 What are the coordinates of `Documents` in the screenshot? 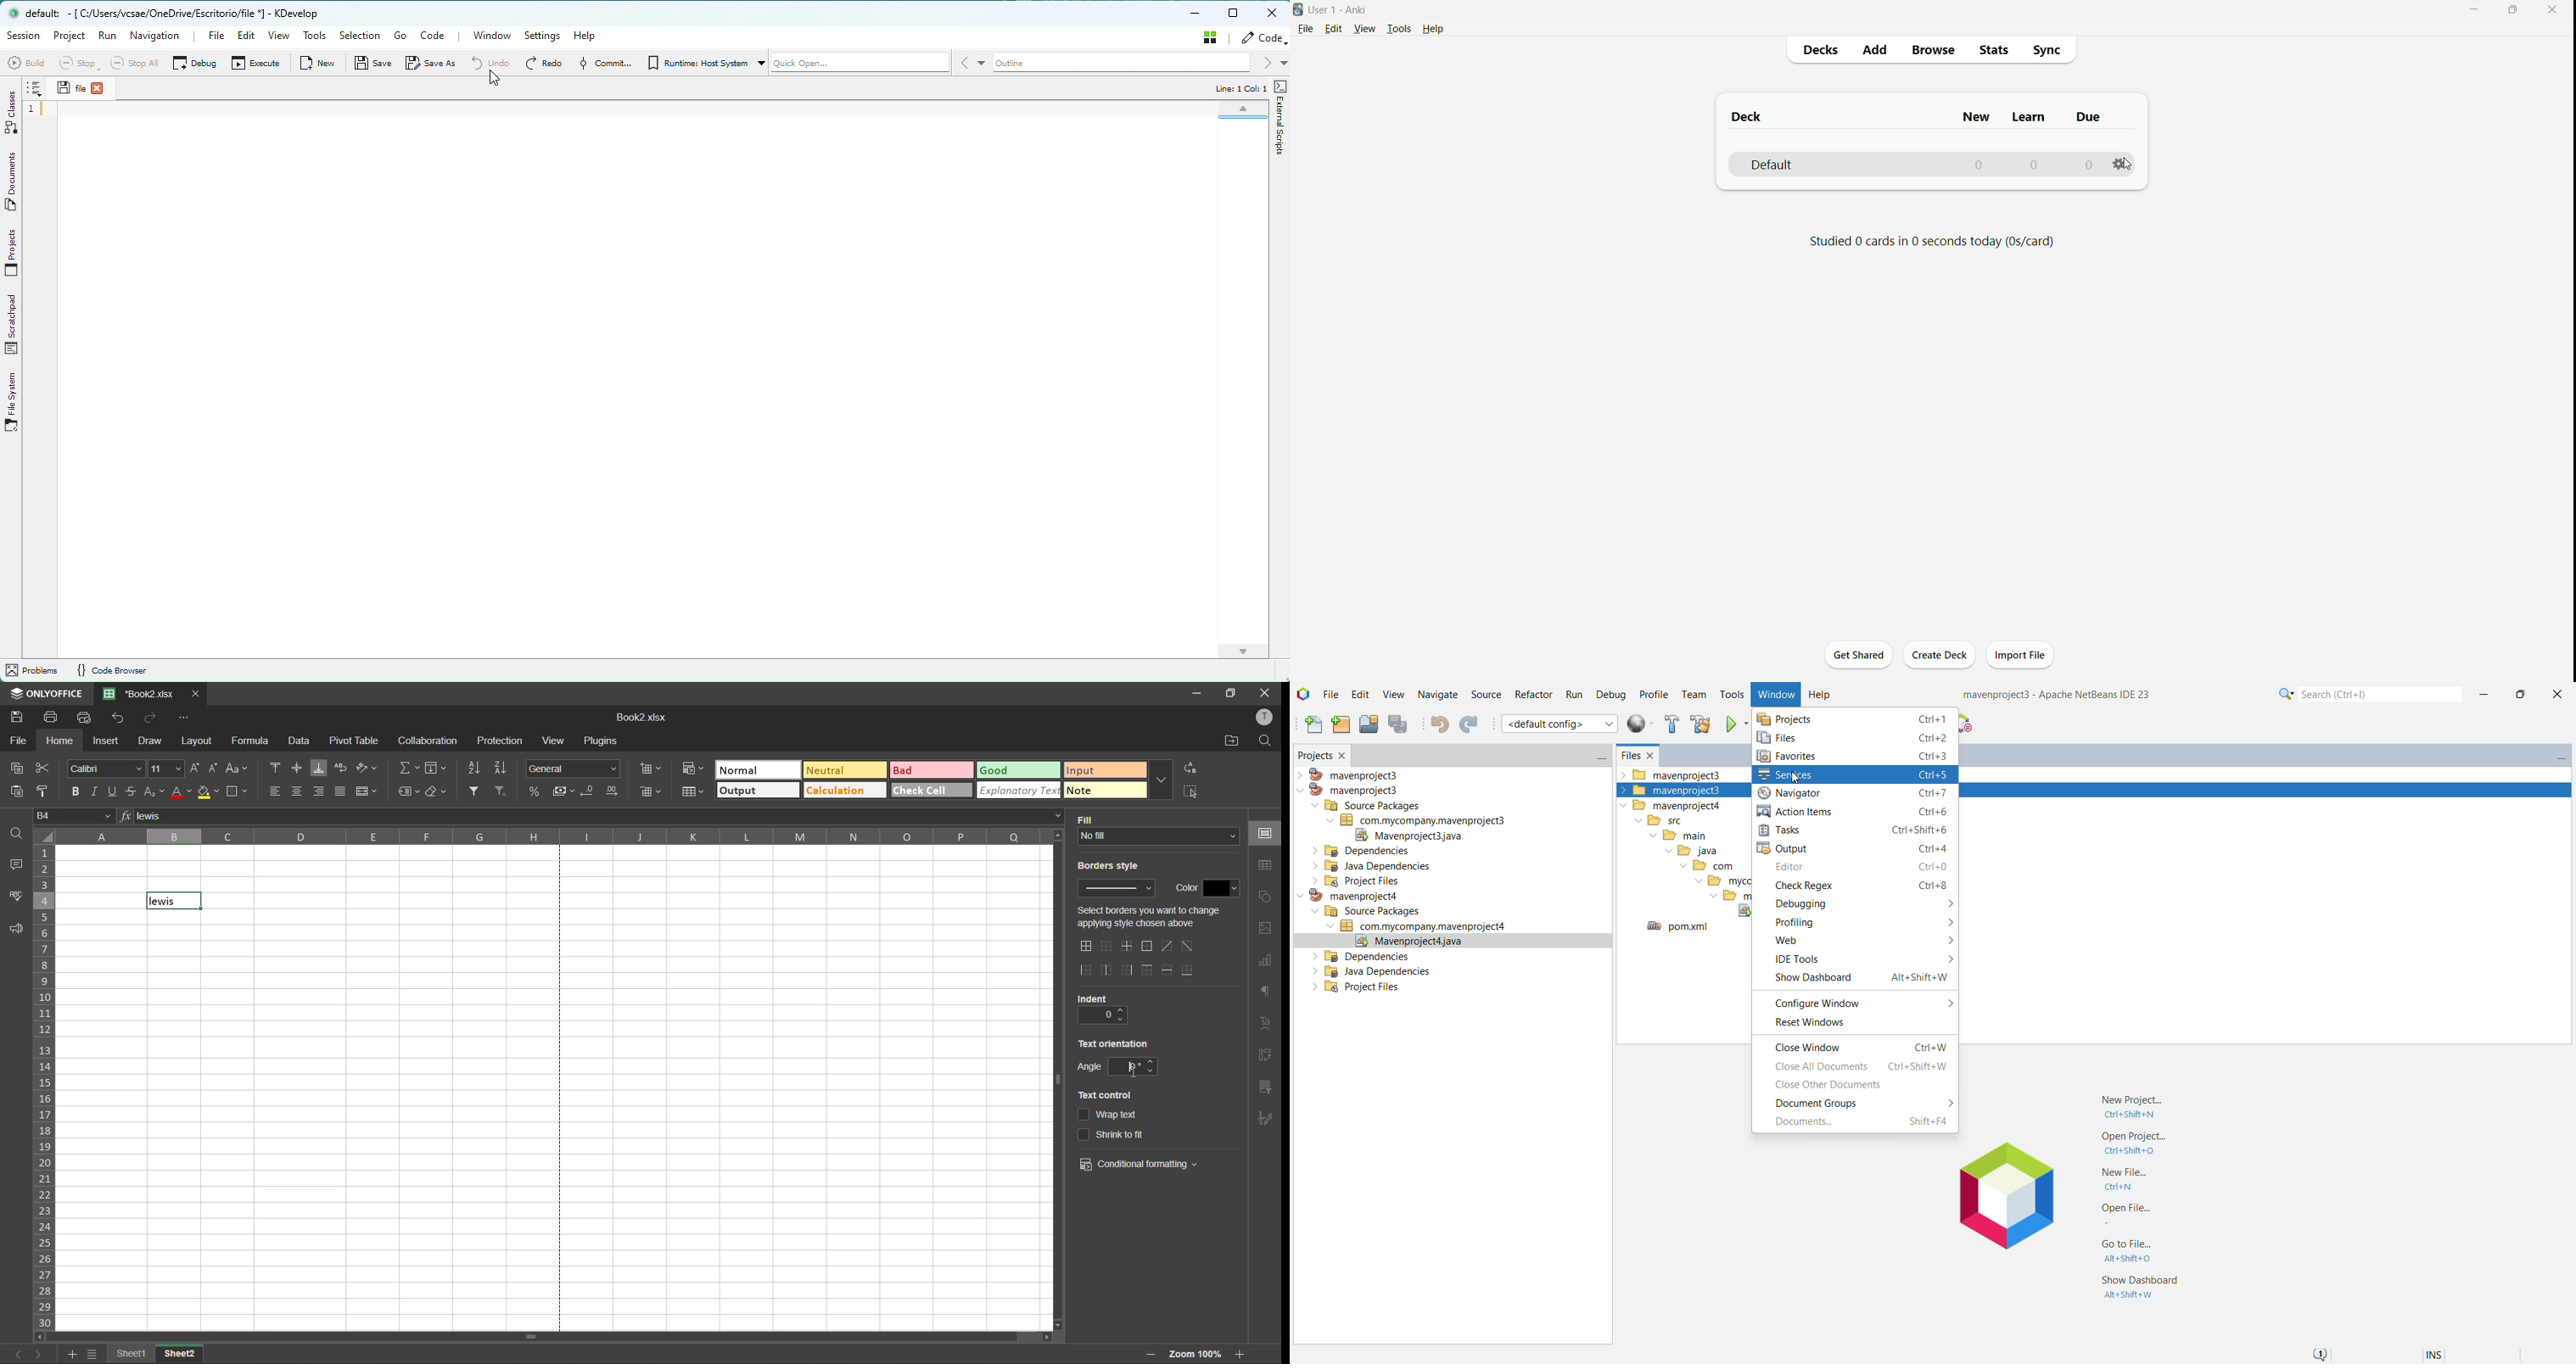 It's located at (13, 178).